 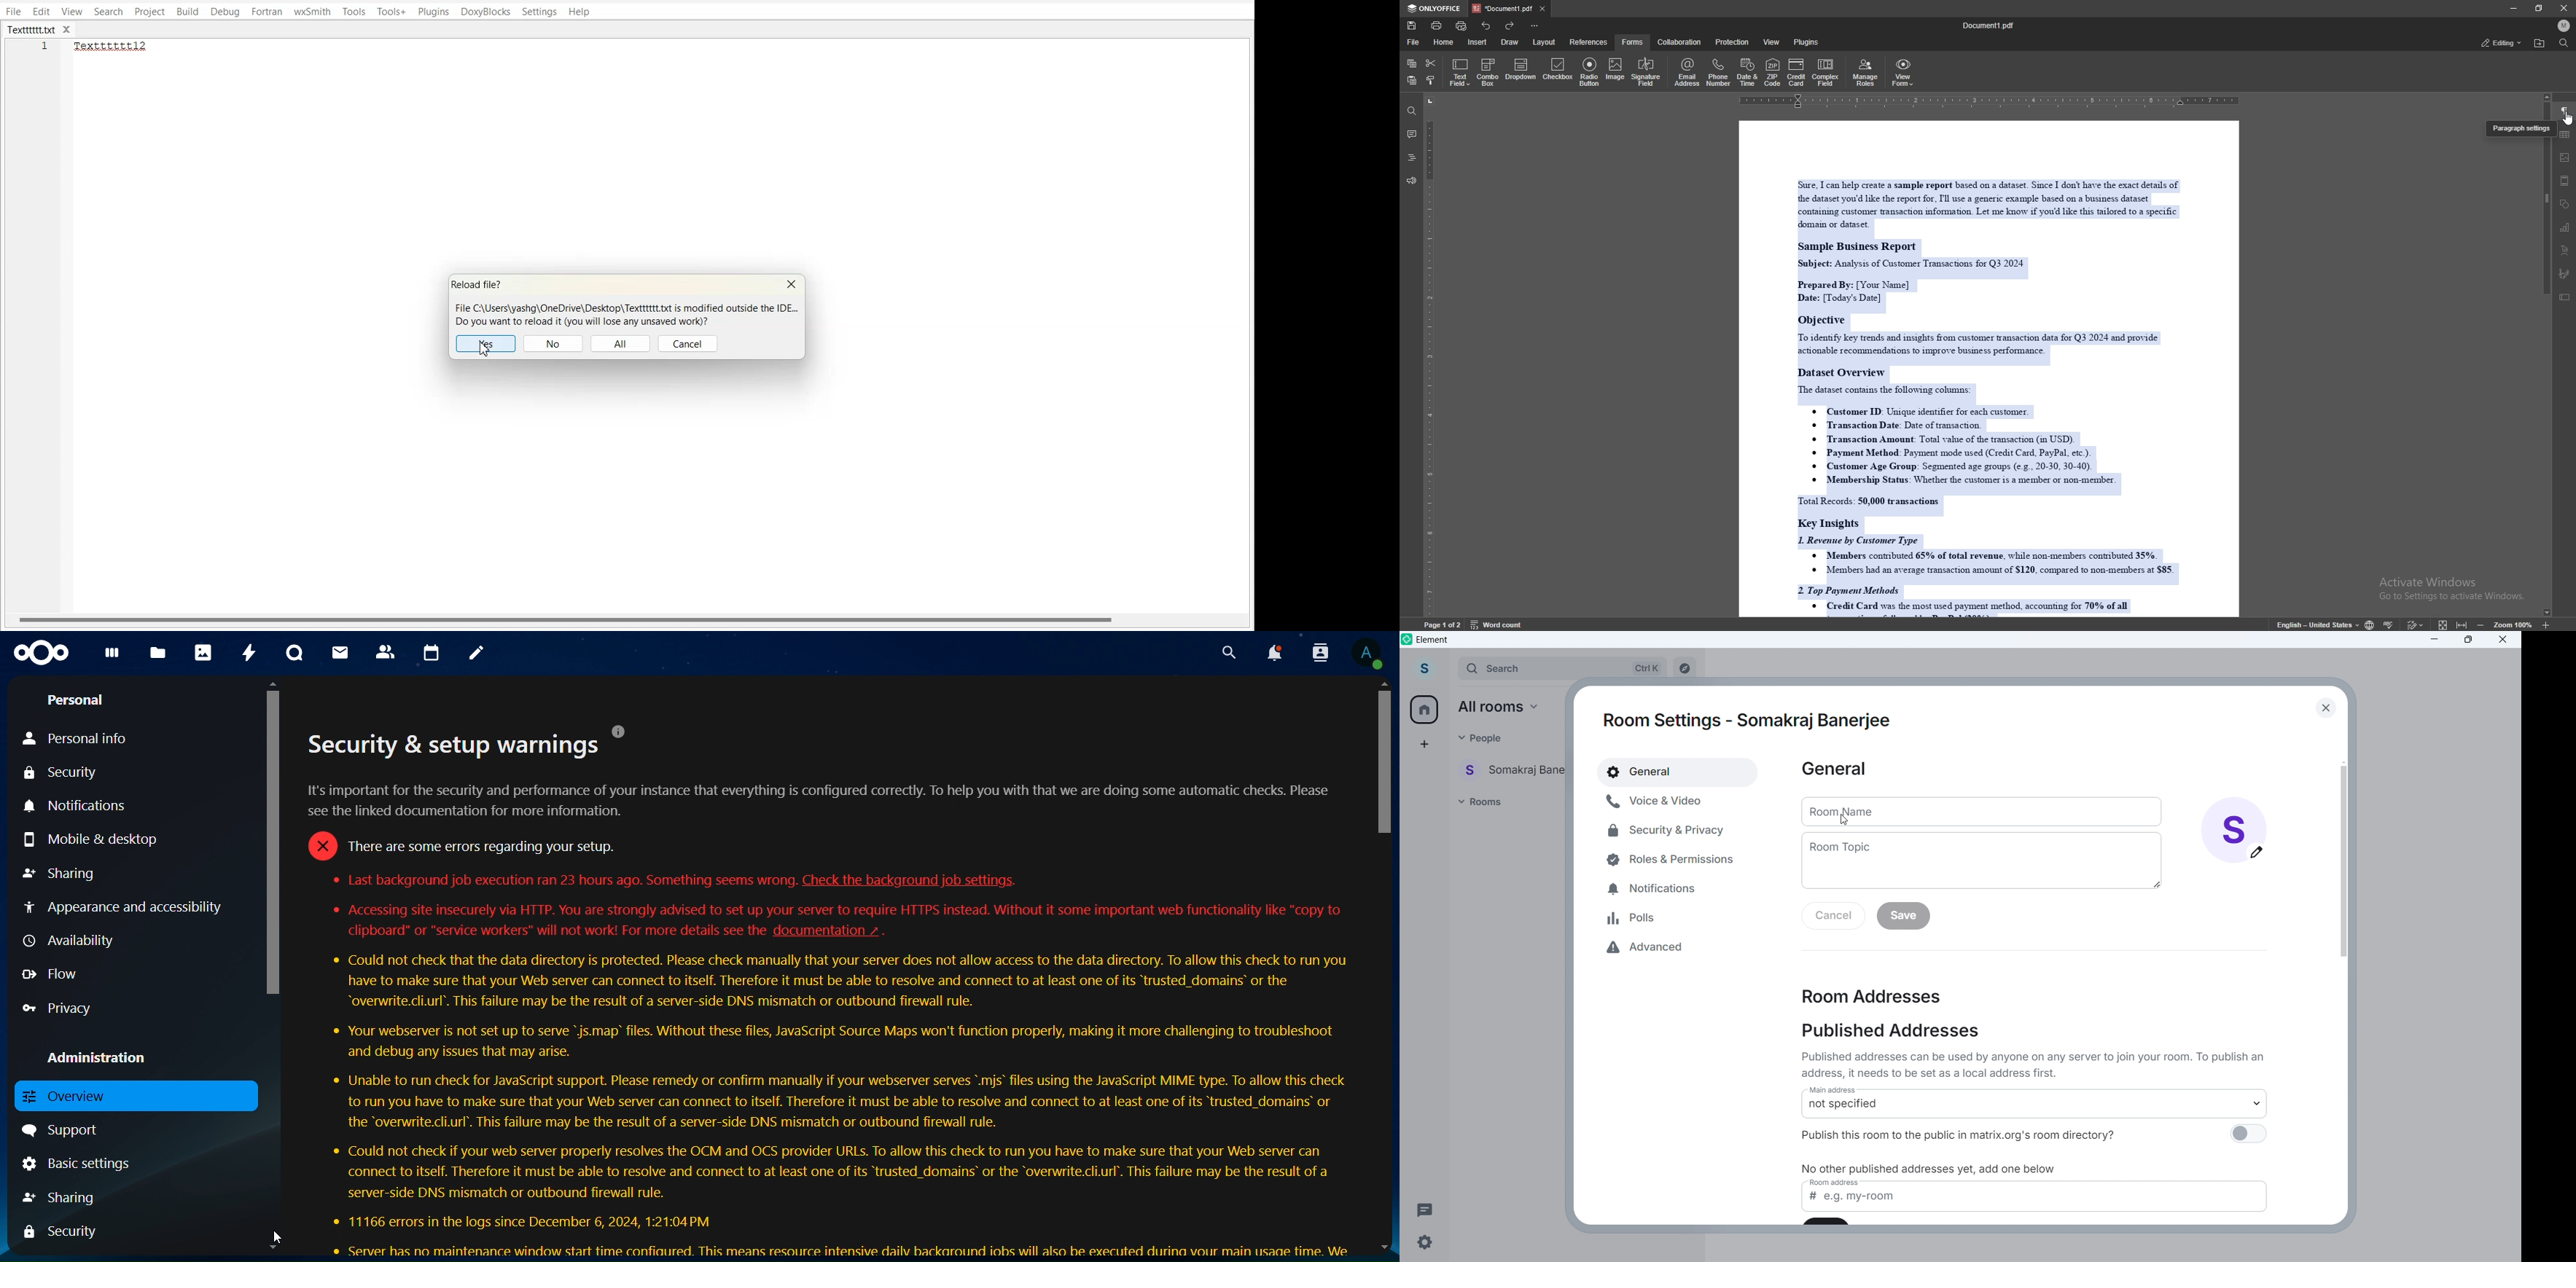 I want to click on availability, so click(x=74, y=941).